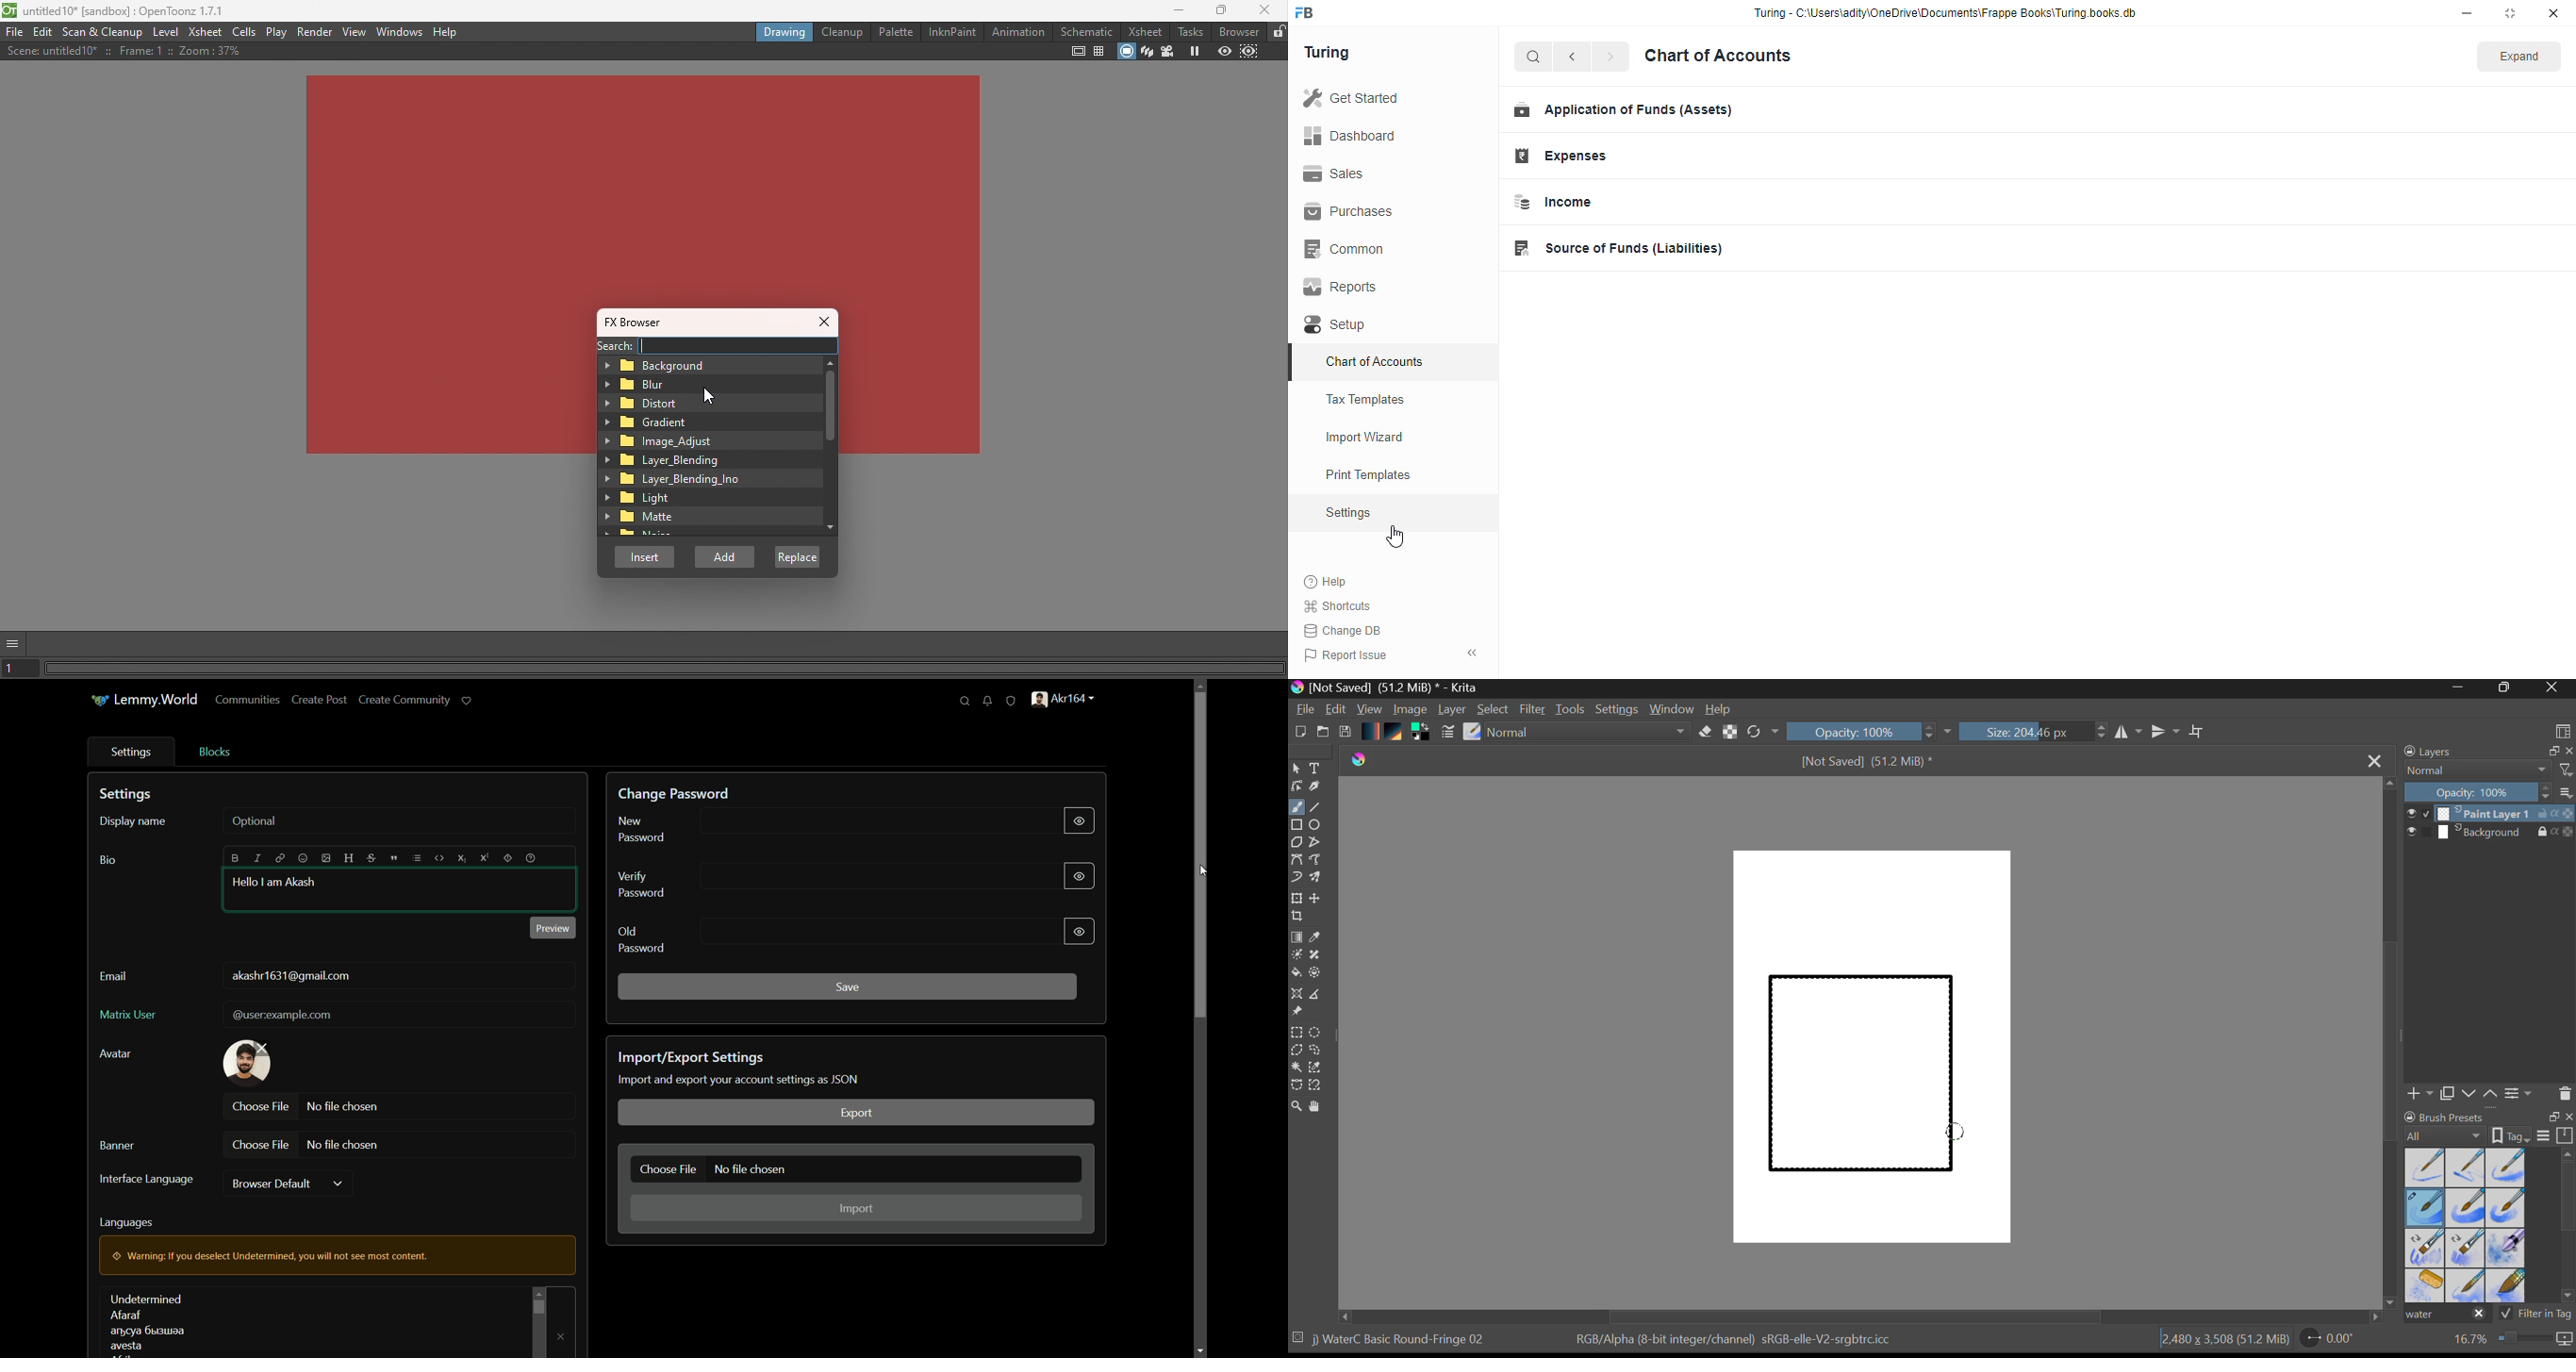  Describe the element at coordinates (157, 700) in the screenshot. I see `Lemmy.World` at that location.